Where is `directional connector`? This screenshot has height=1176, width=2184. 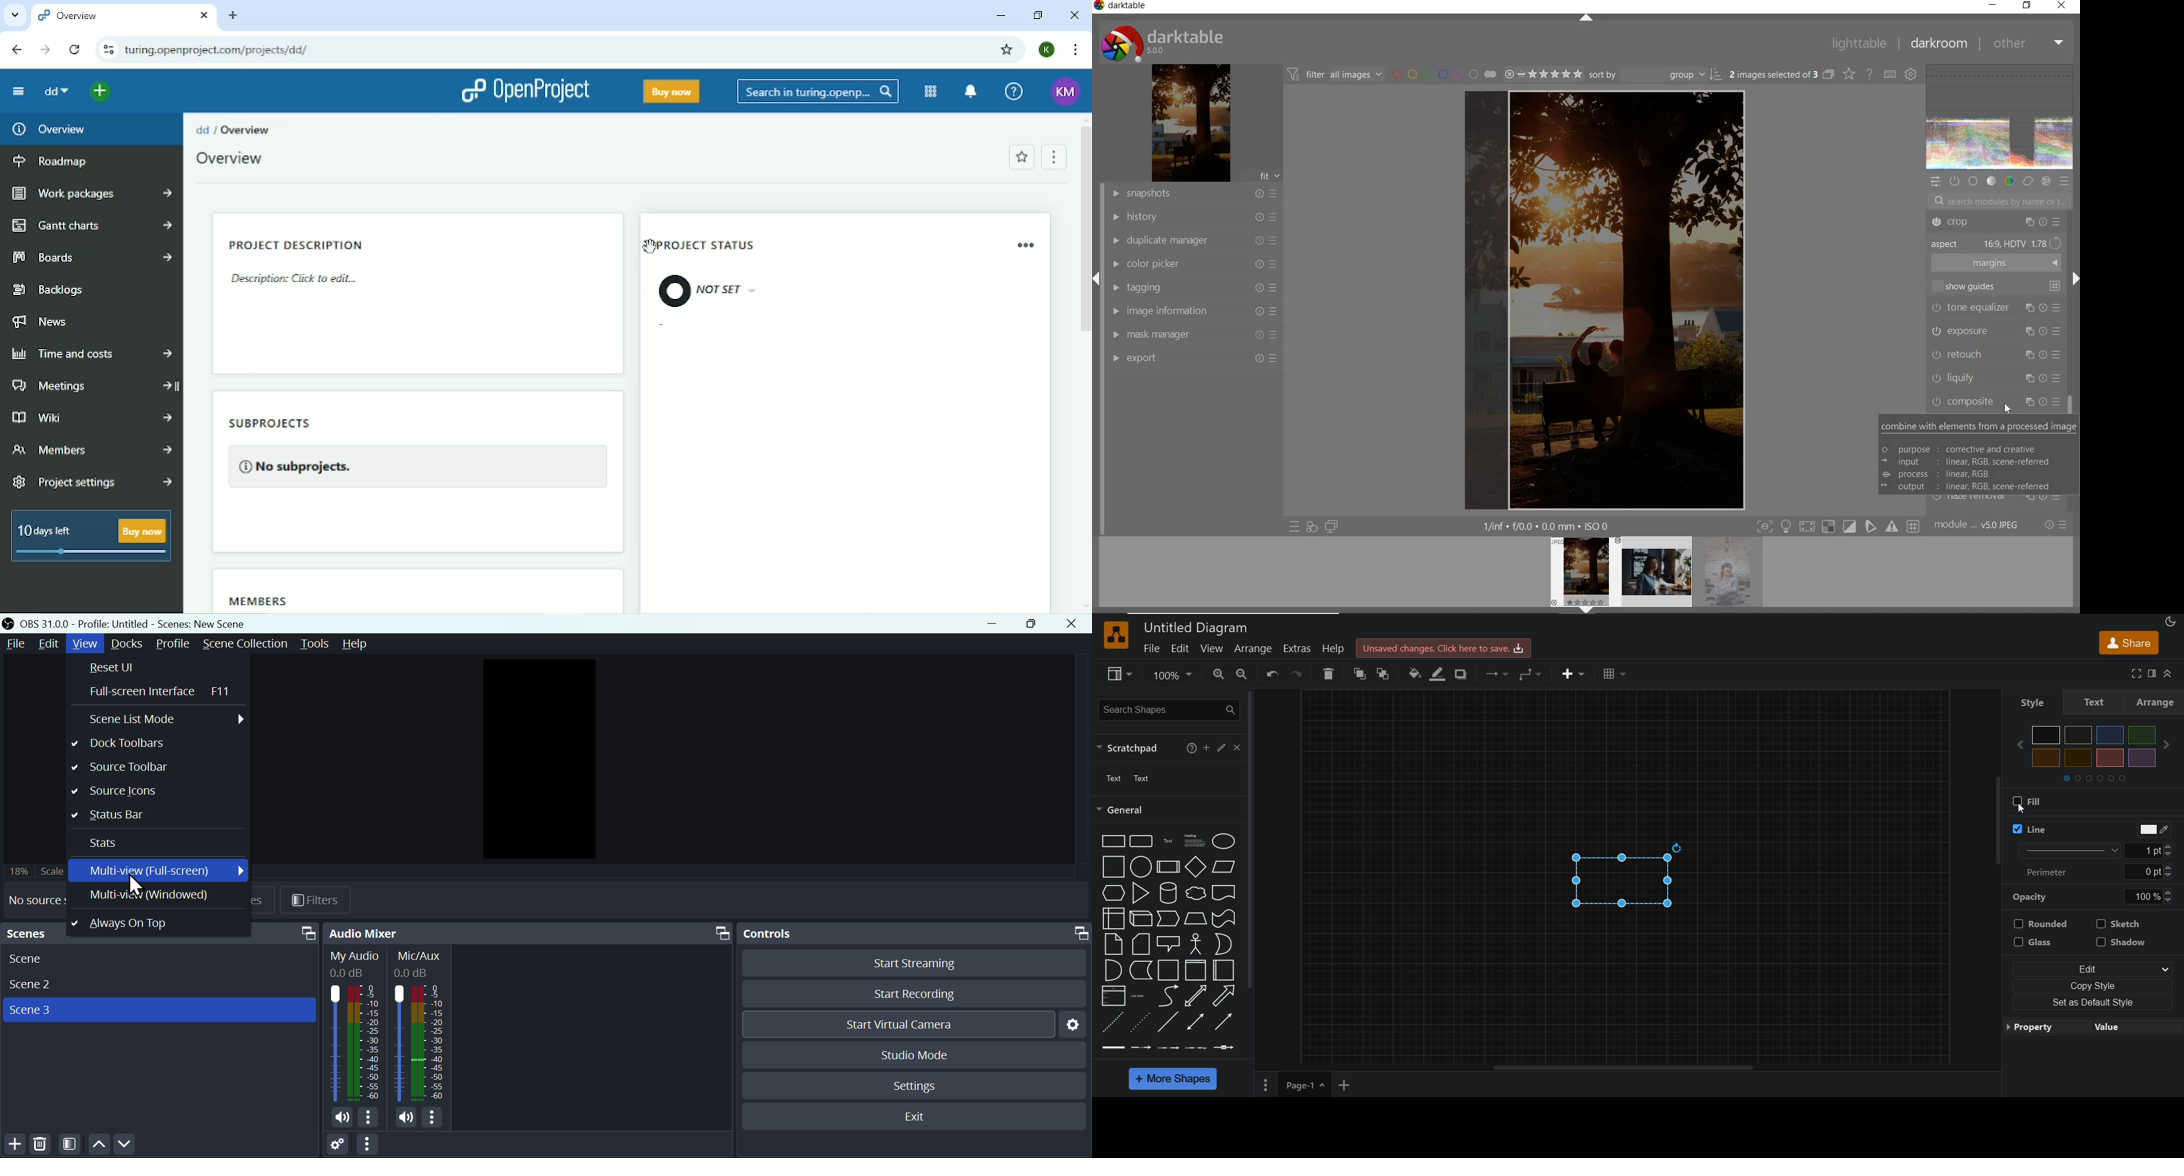
directional connector is located at coordinates (1222, 1022).